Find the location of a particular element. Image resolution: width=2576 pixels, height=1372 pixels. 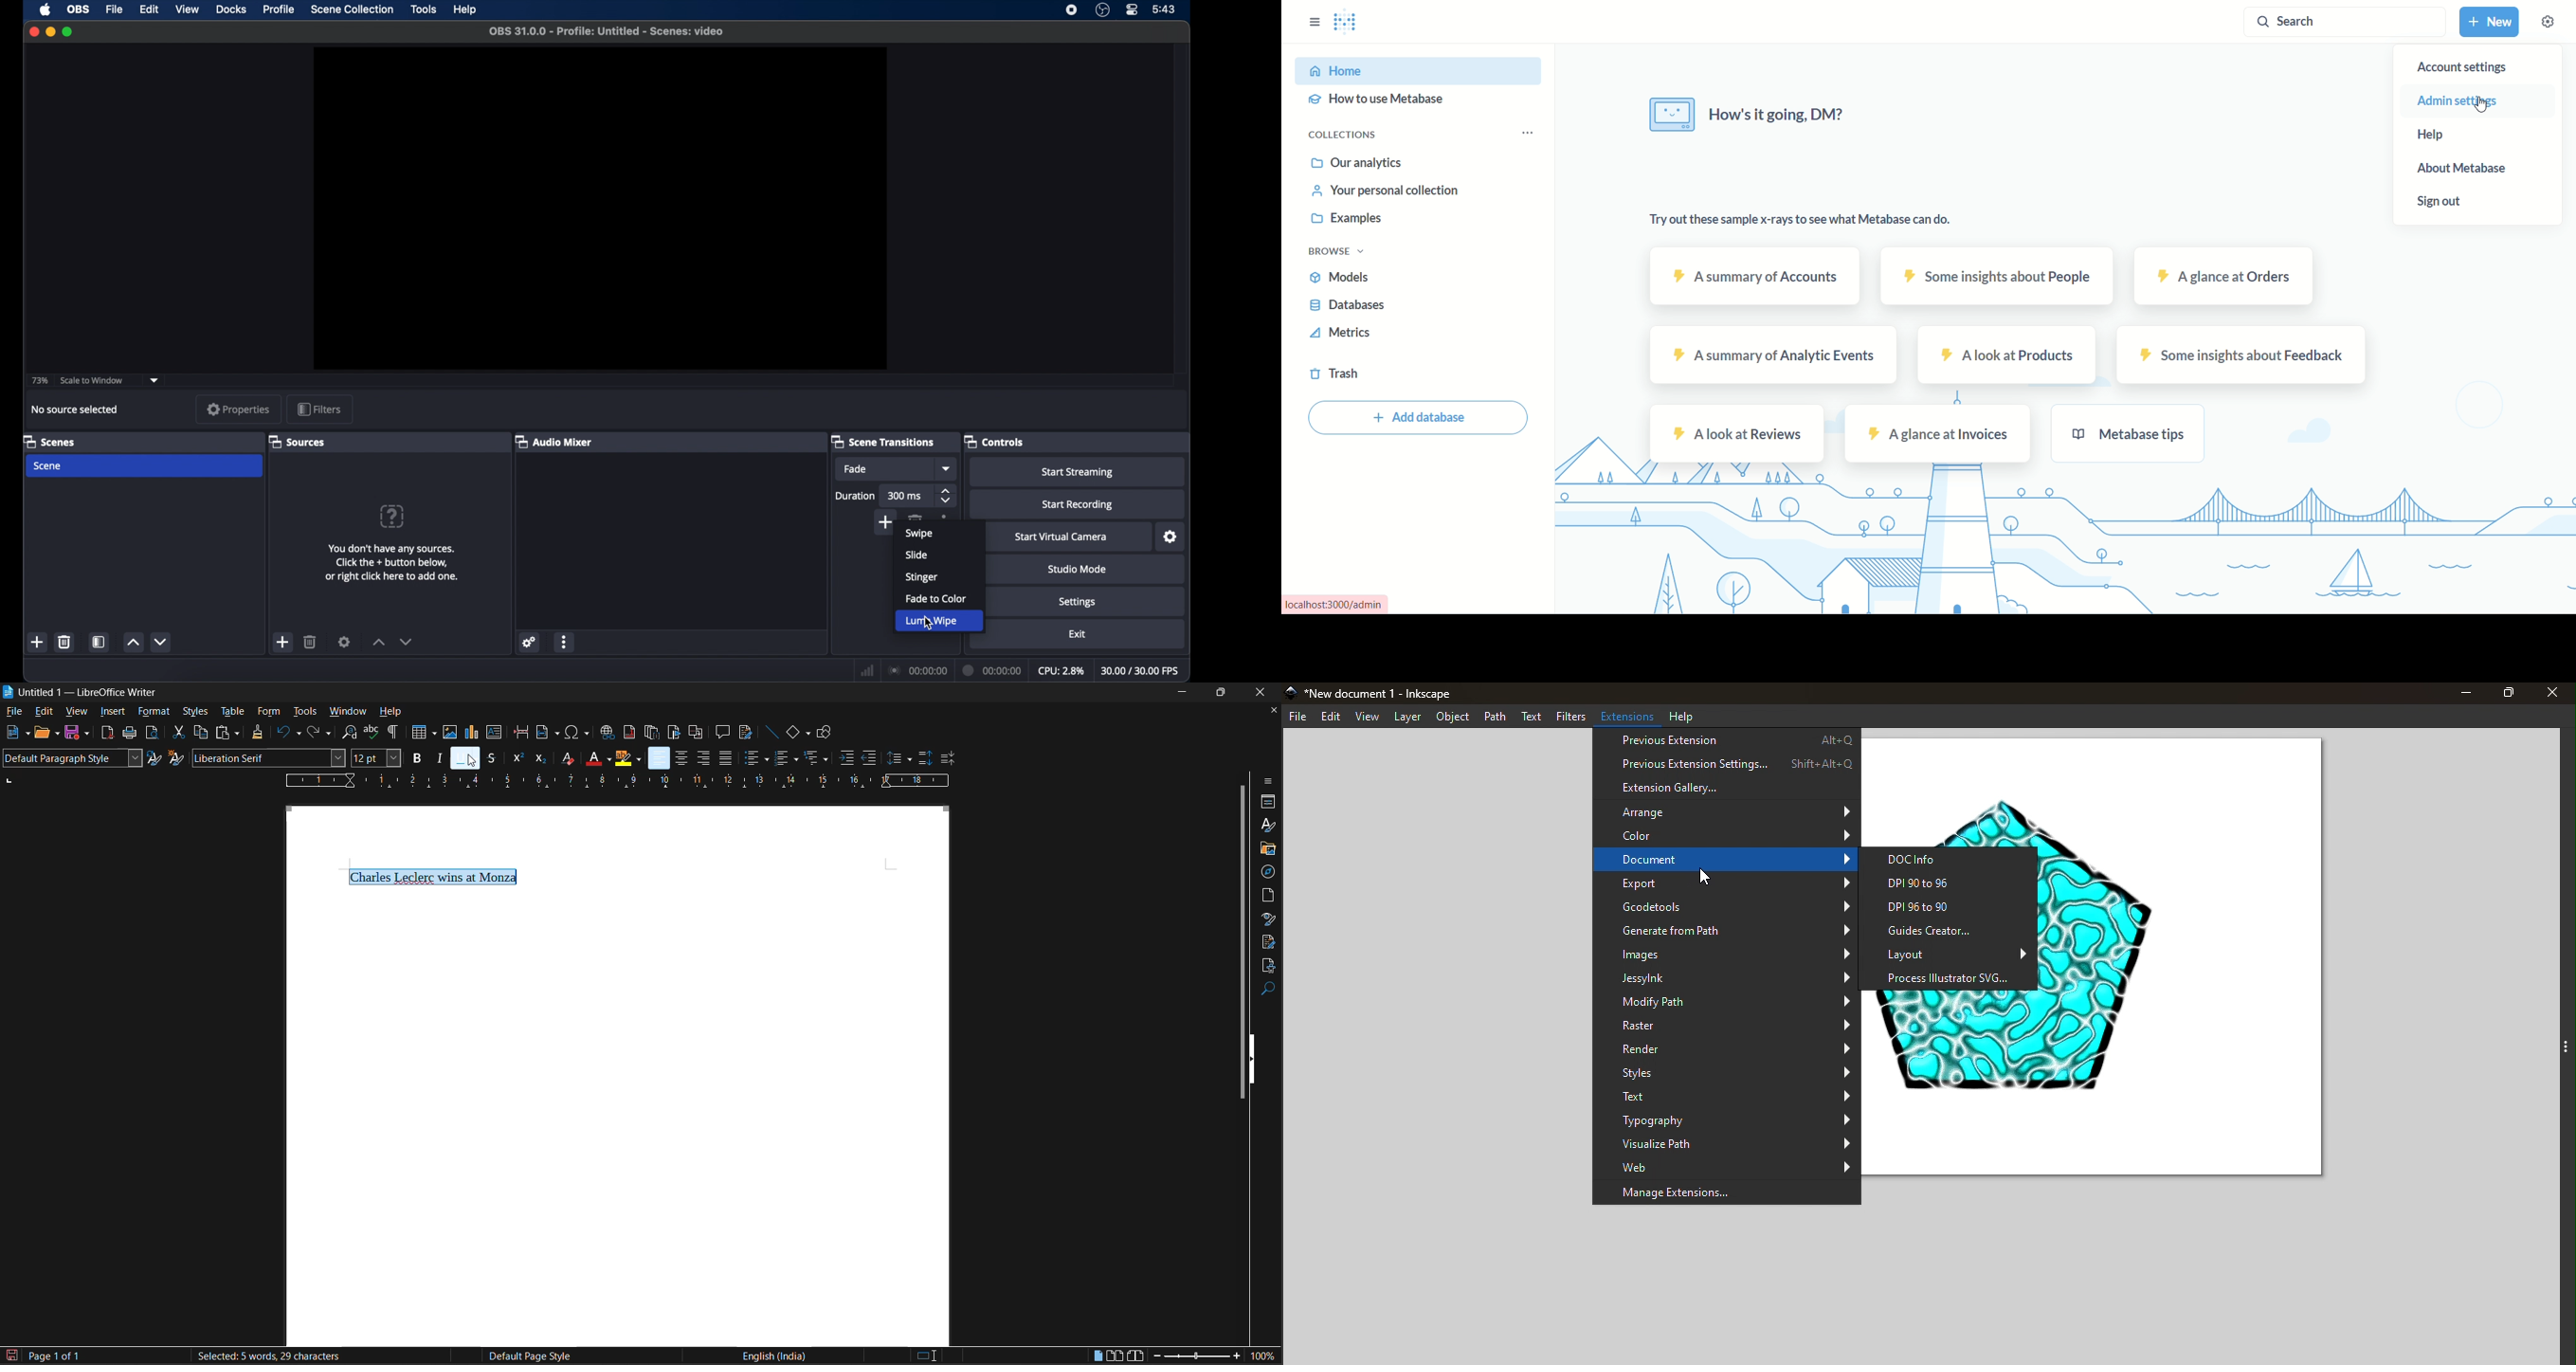

Toggle command panel is located at coordinates (2560, 1048).